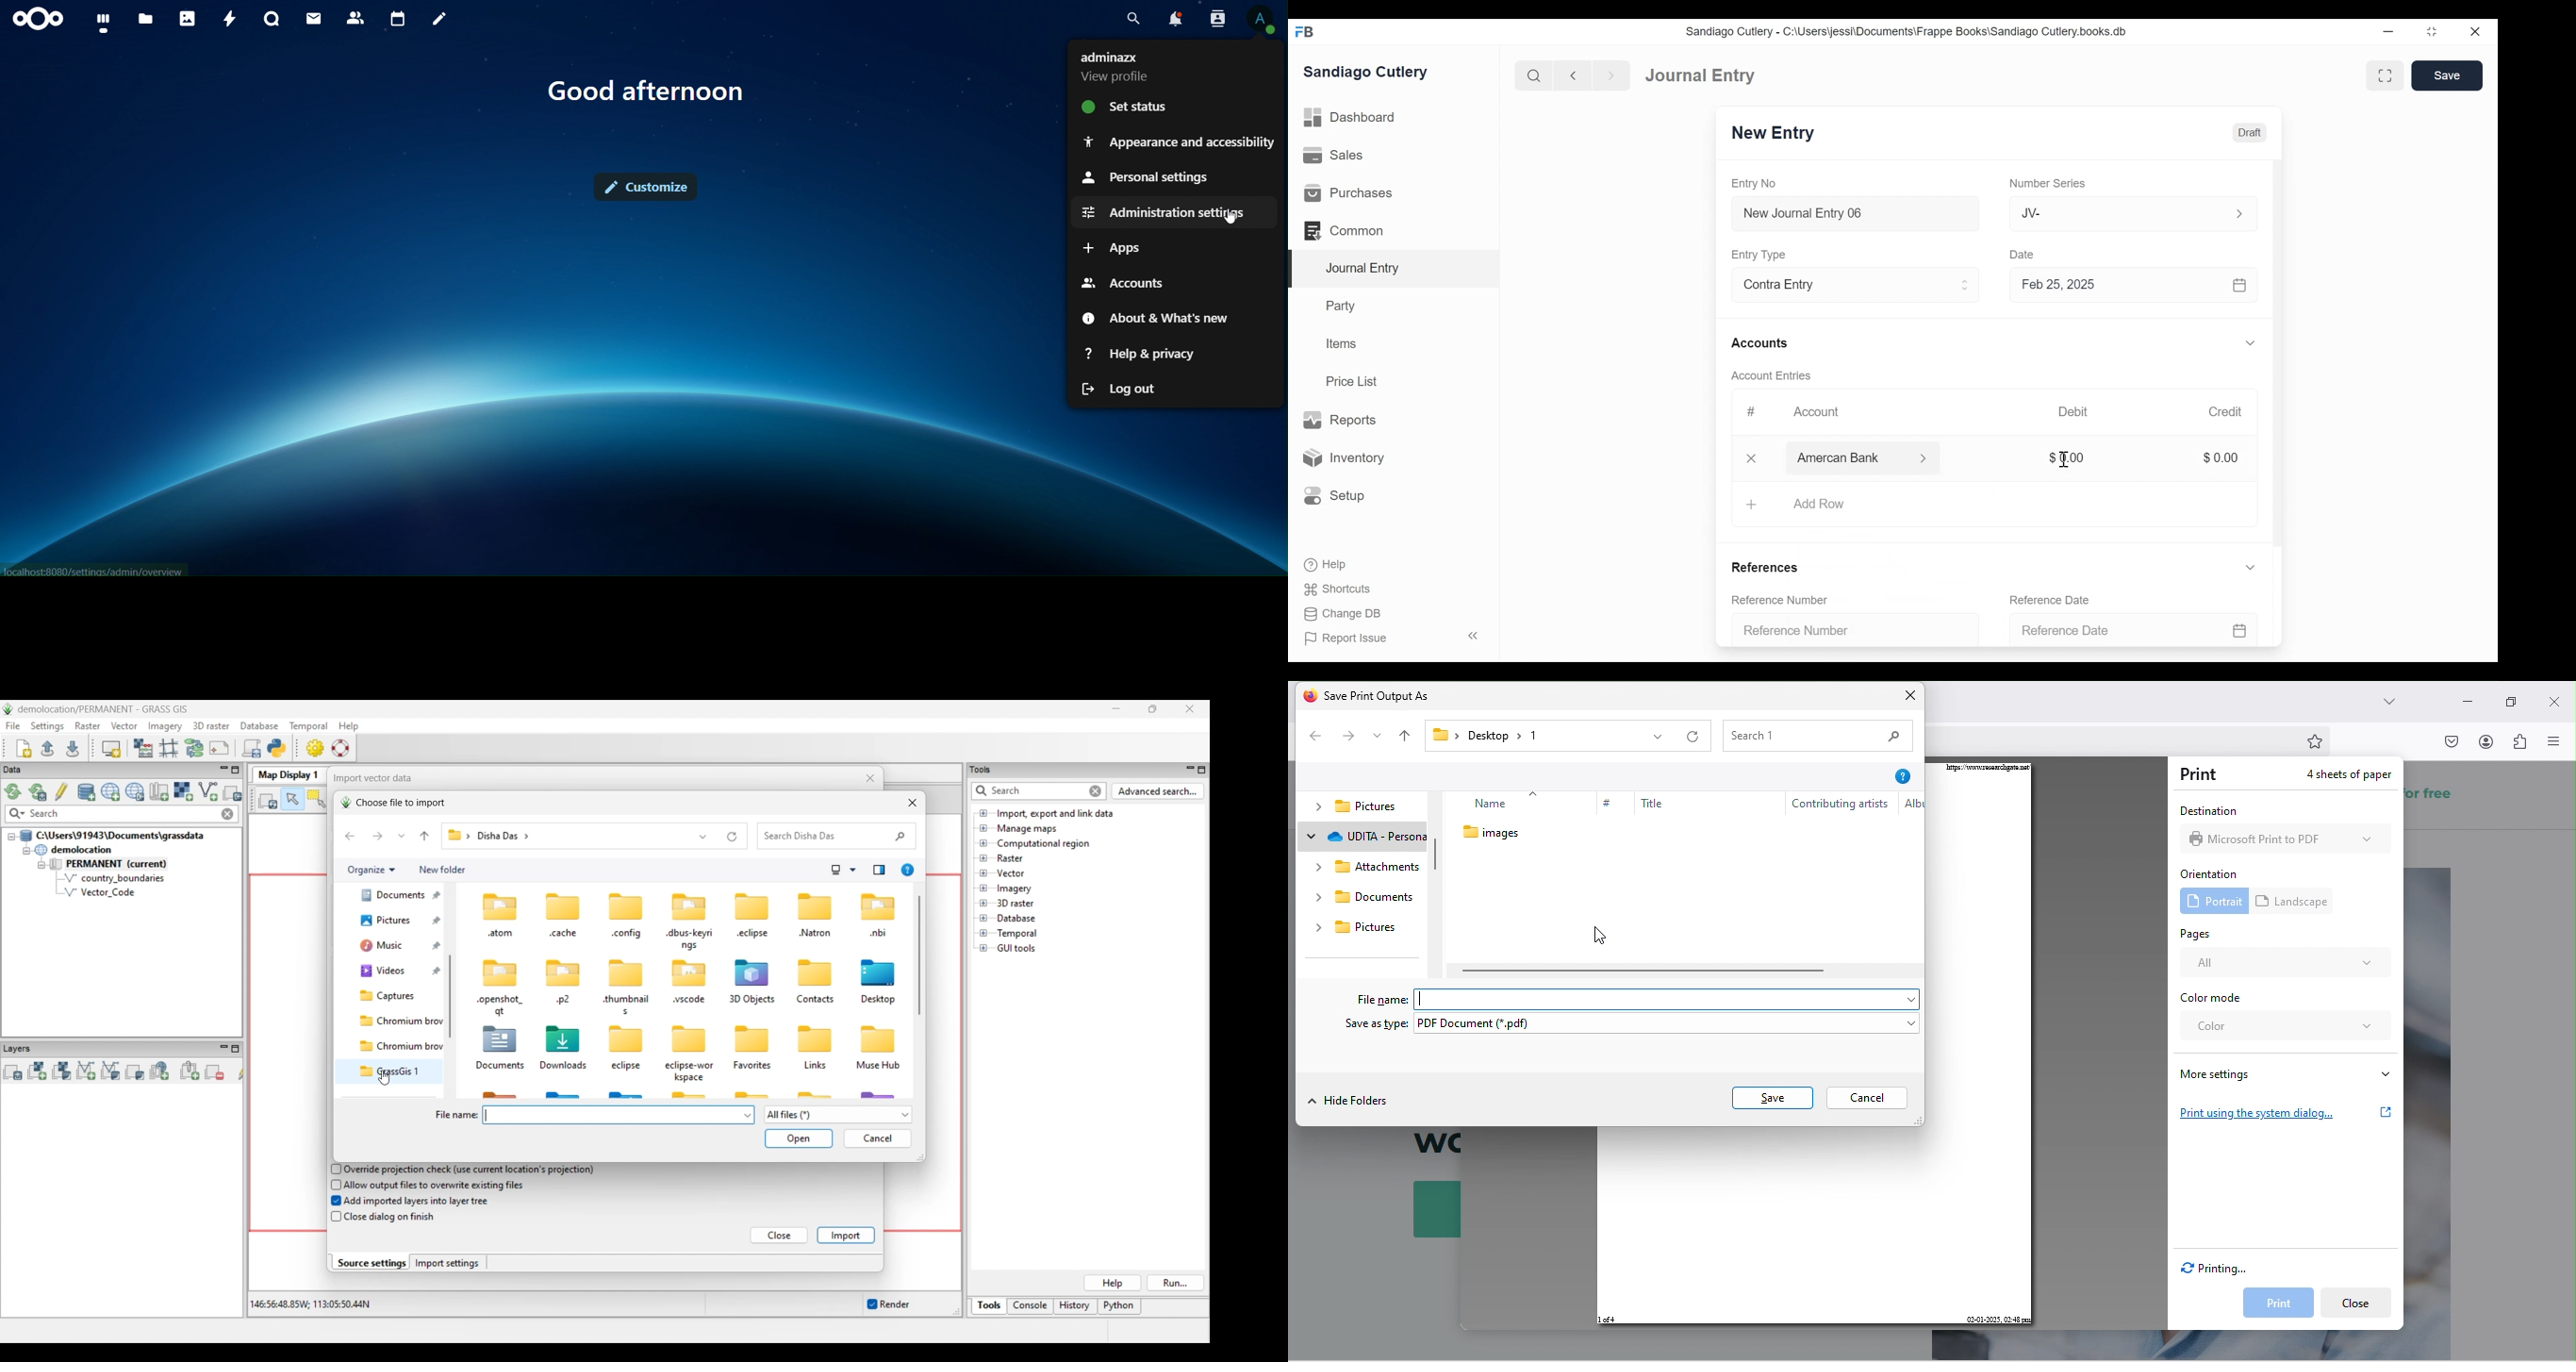 The width and height of the screenshot is (2576, 1372). What do you see at coordinates (1612, 76) in the screenshot?
I see `Navigate Forward` at bounding box center [1612, 76].